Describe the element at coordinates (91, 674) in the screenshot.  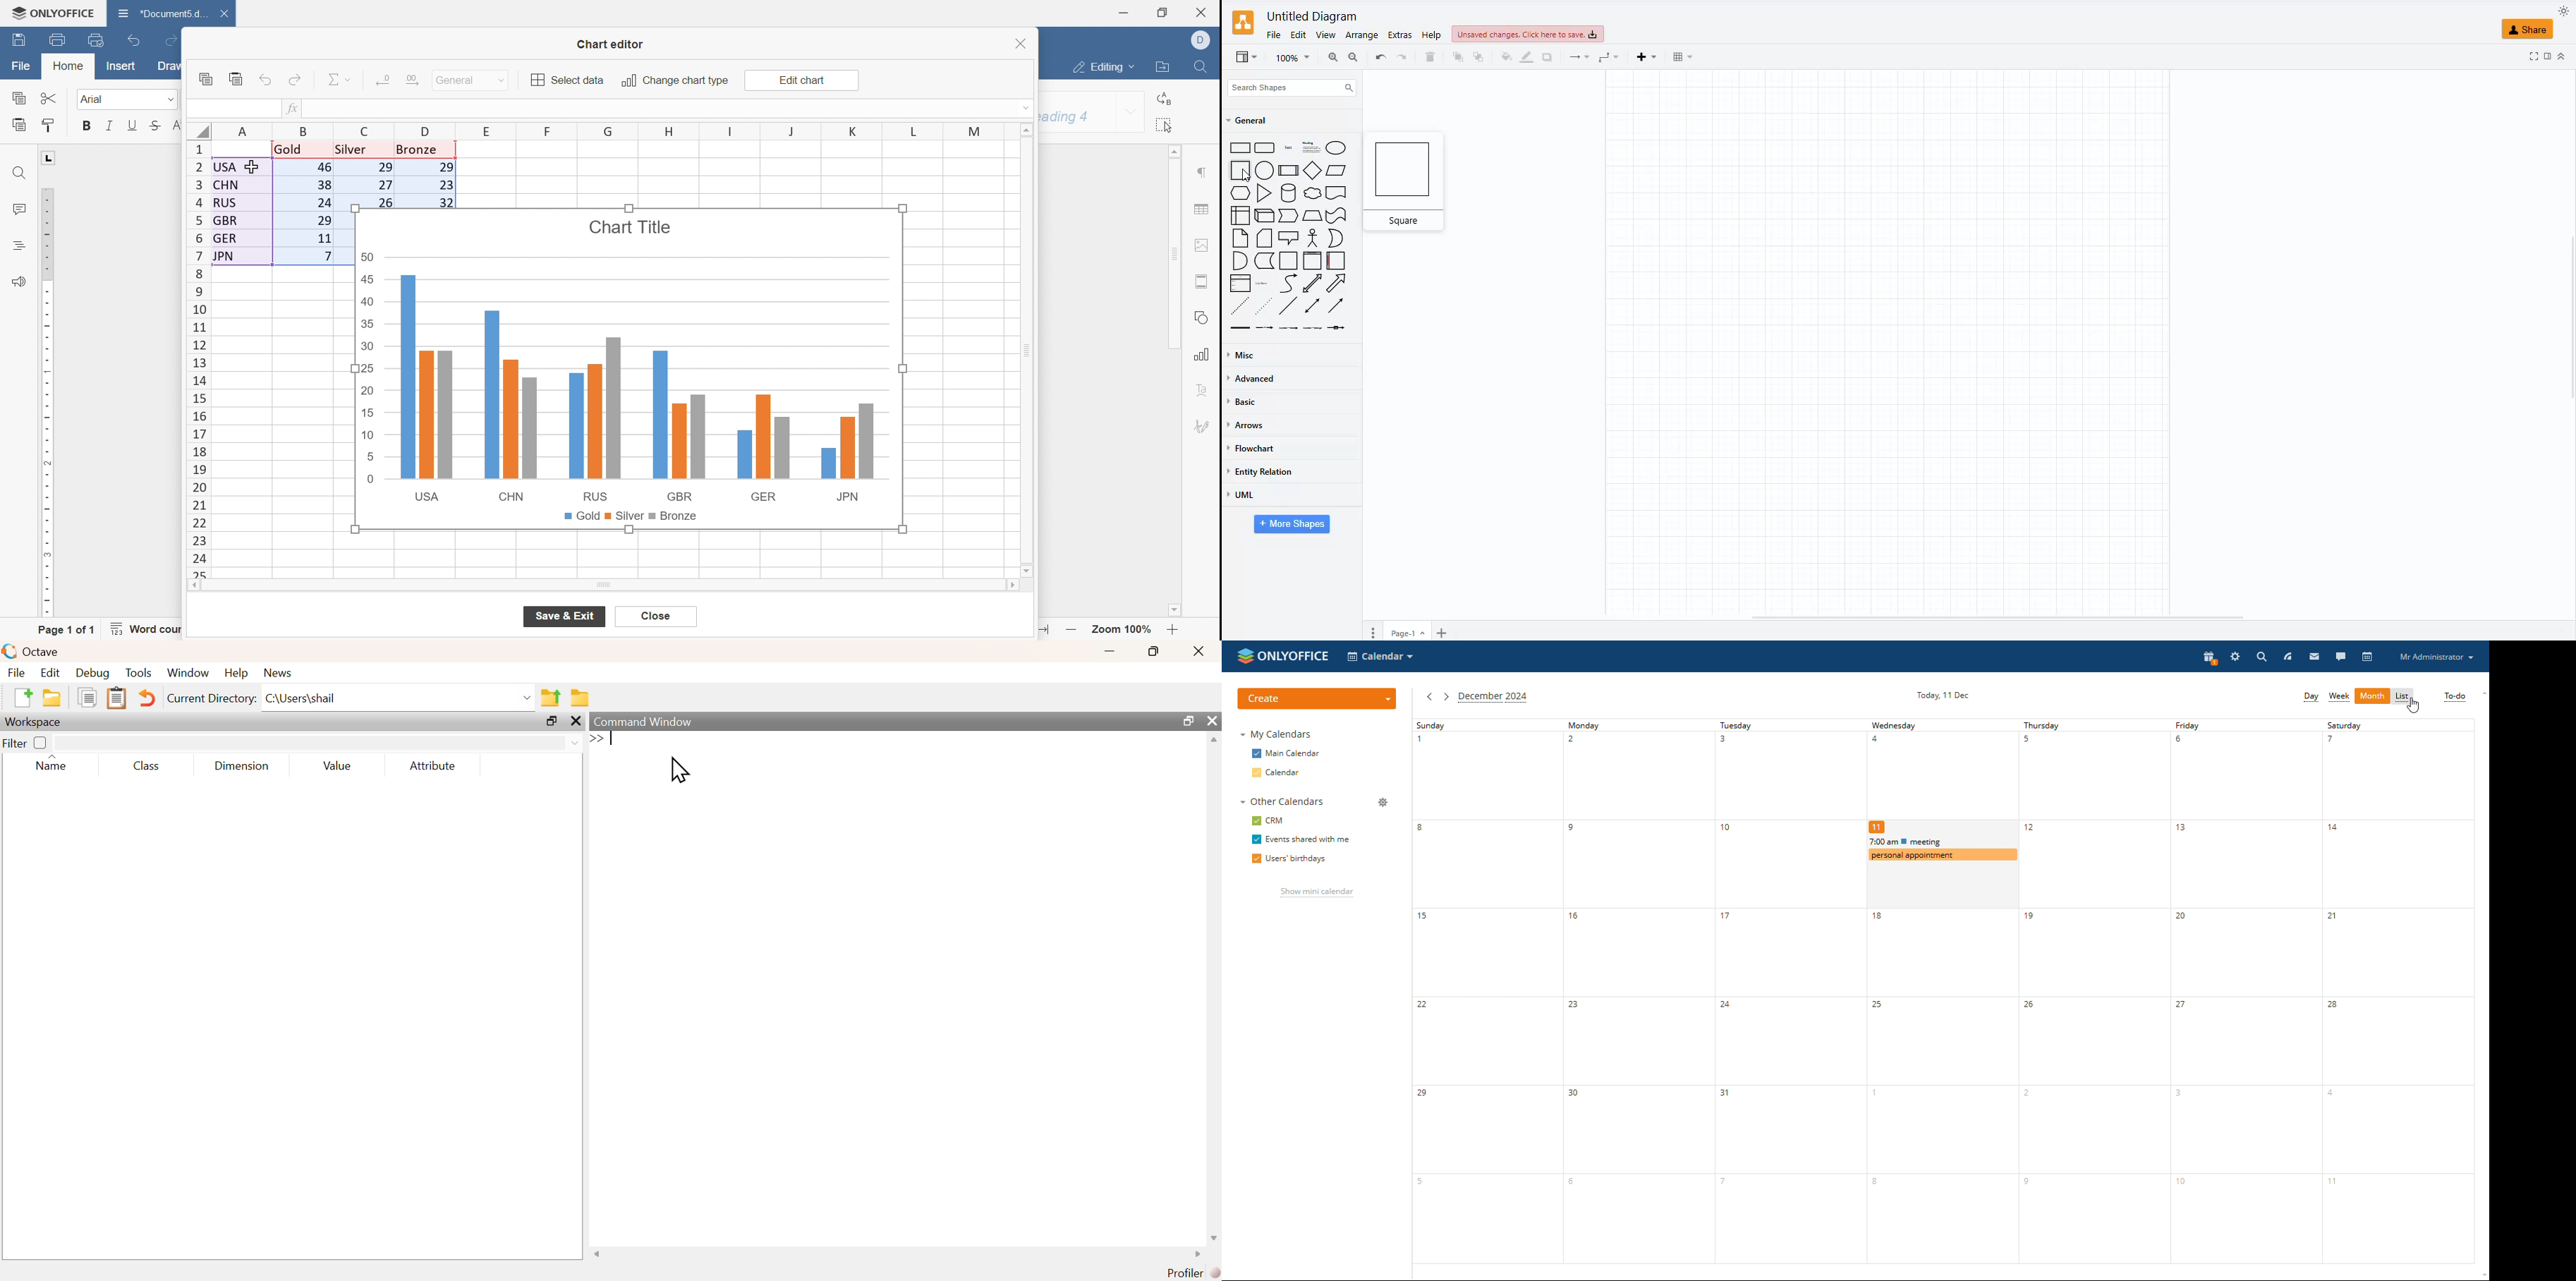
I see `Debug` at that location.